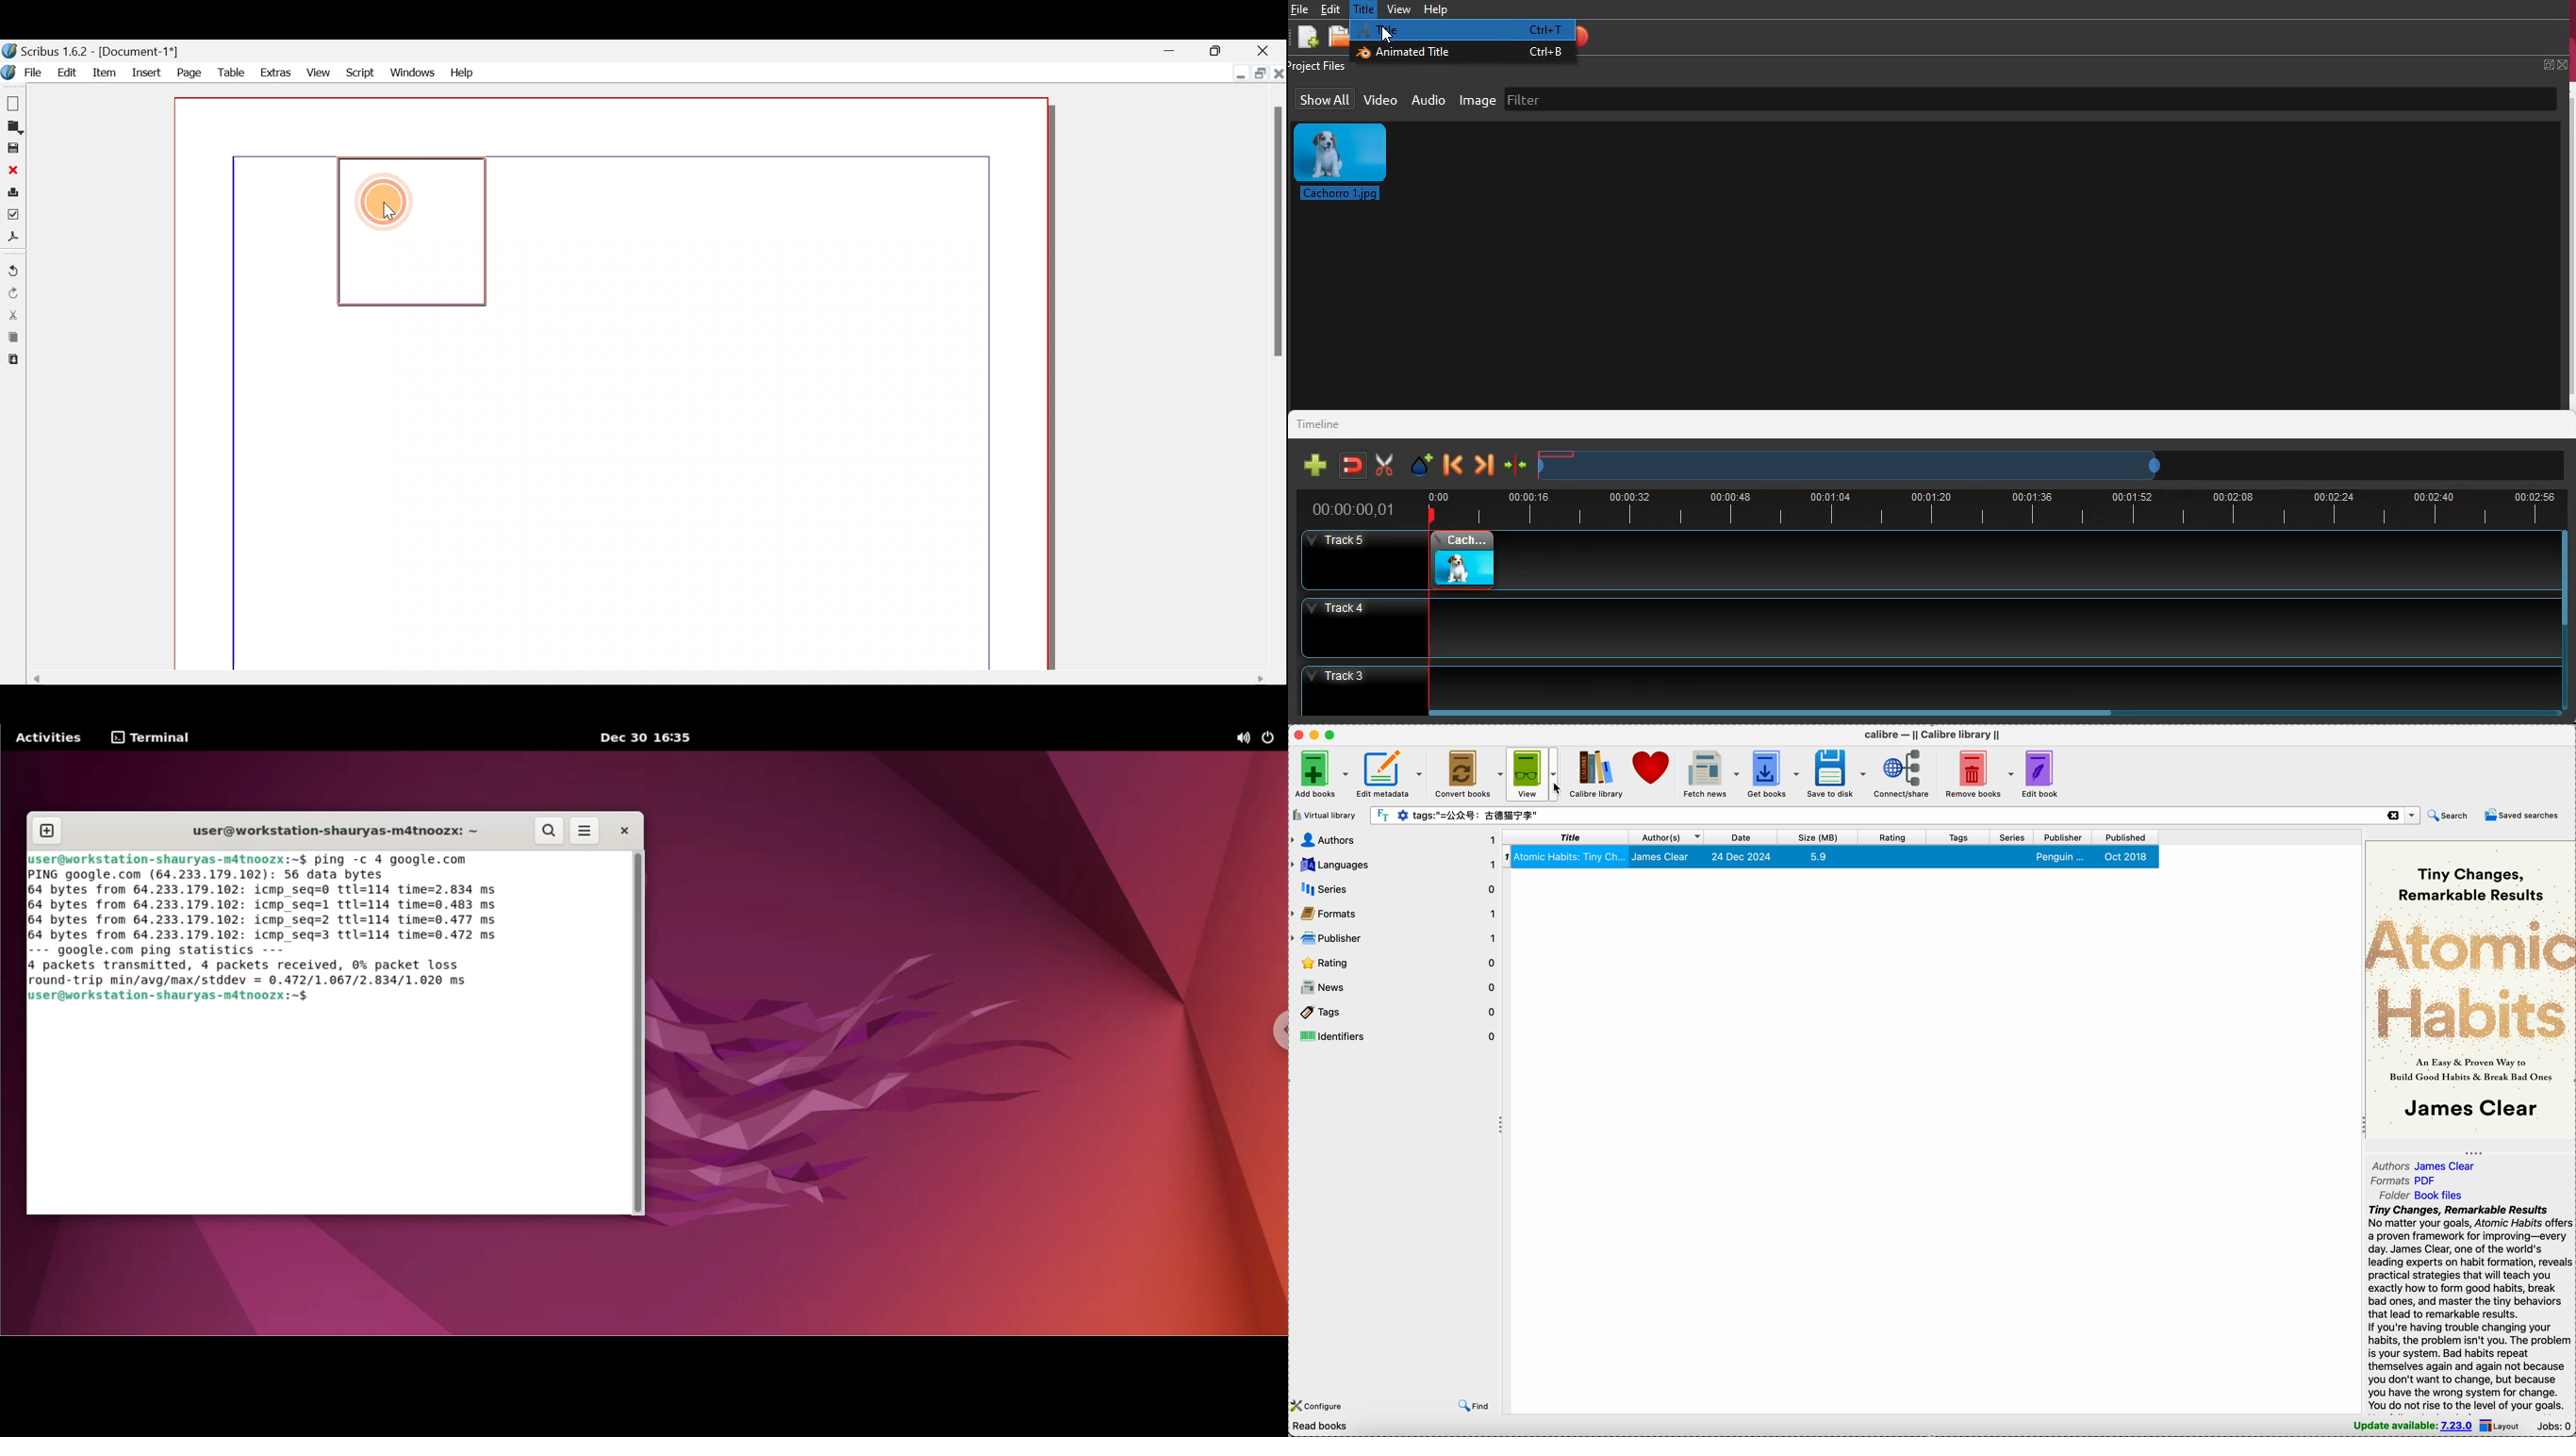  What do you see at coordinates (276, 928) in the screenshot?
I see `FANG google.com (049.235.179.102): O50 data Dytes

64 bytes from 64.233.179.102: icmp seq=6 ttl=114 time=2.834 ms

64 bytes from 64.233.179.102: icmp_seq=1 ttl=114 time=60.483 ms

64 bytes from 64.233.179.102: icmp seq=2 ttl=114 time=0.477 ms

64 bytes from 64.233.179.102: icmp_seq=3 ttl=114 time=6.472 ms

--- google.com ping statistics ---

4 packets transmitted, 4 packets received, 0% packet loss
round-trip min/ava/max/stddev = 0.472/1.067/2.834/1.020 ms` at bounding box center [276, 928].